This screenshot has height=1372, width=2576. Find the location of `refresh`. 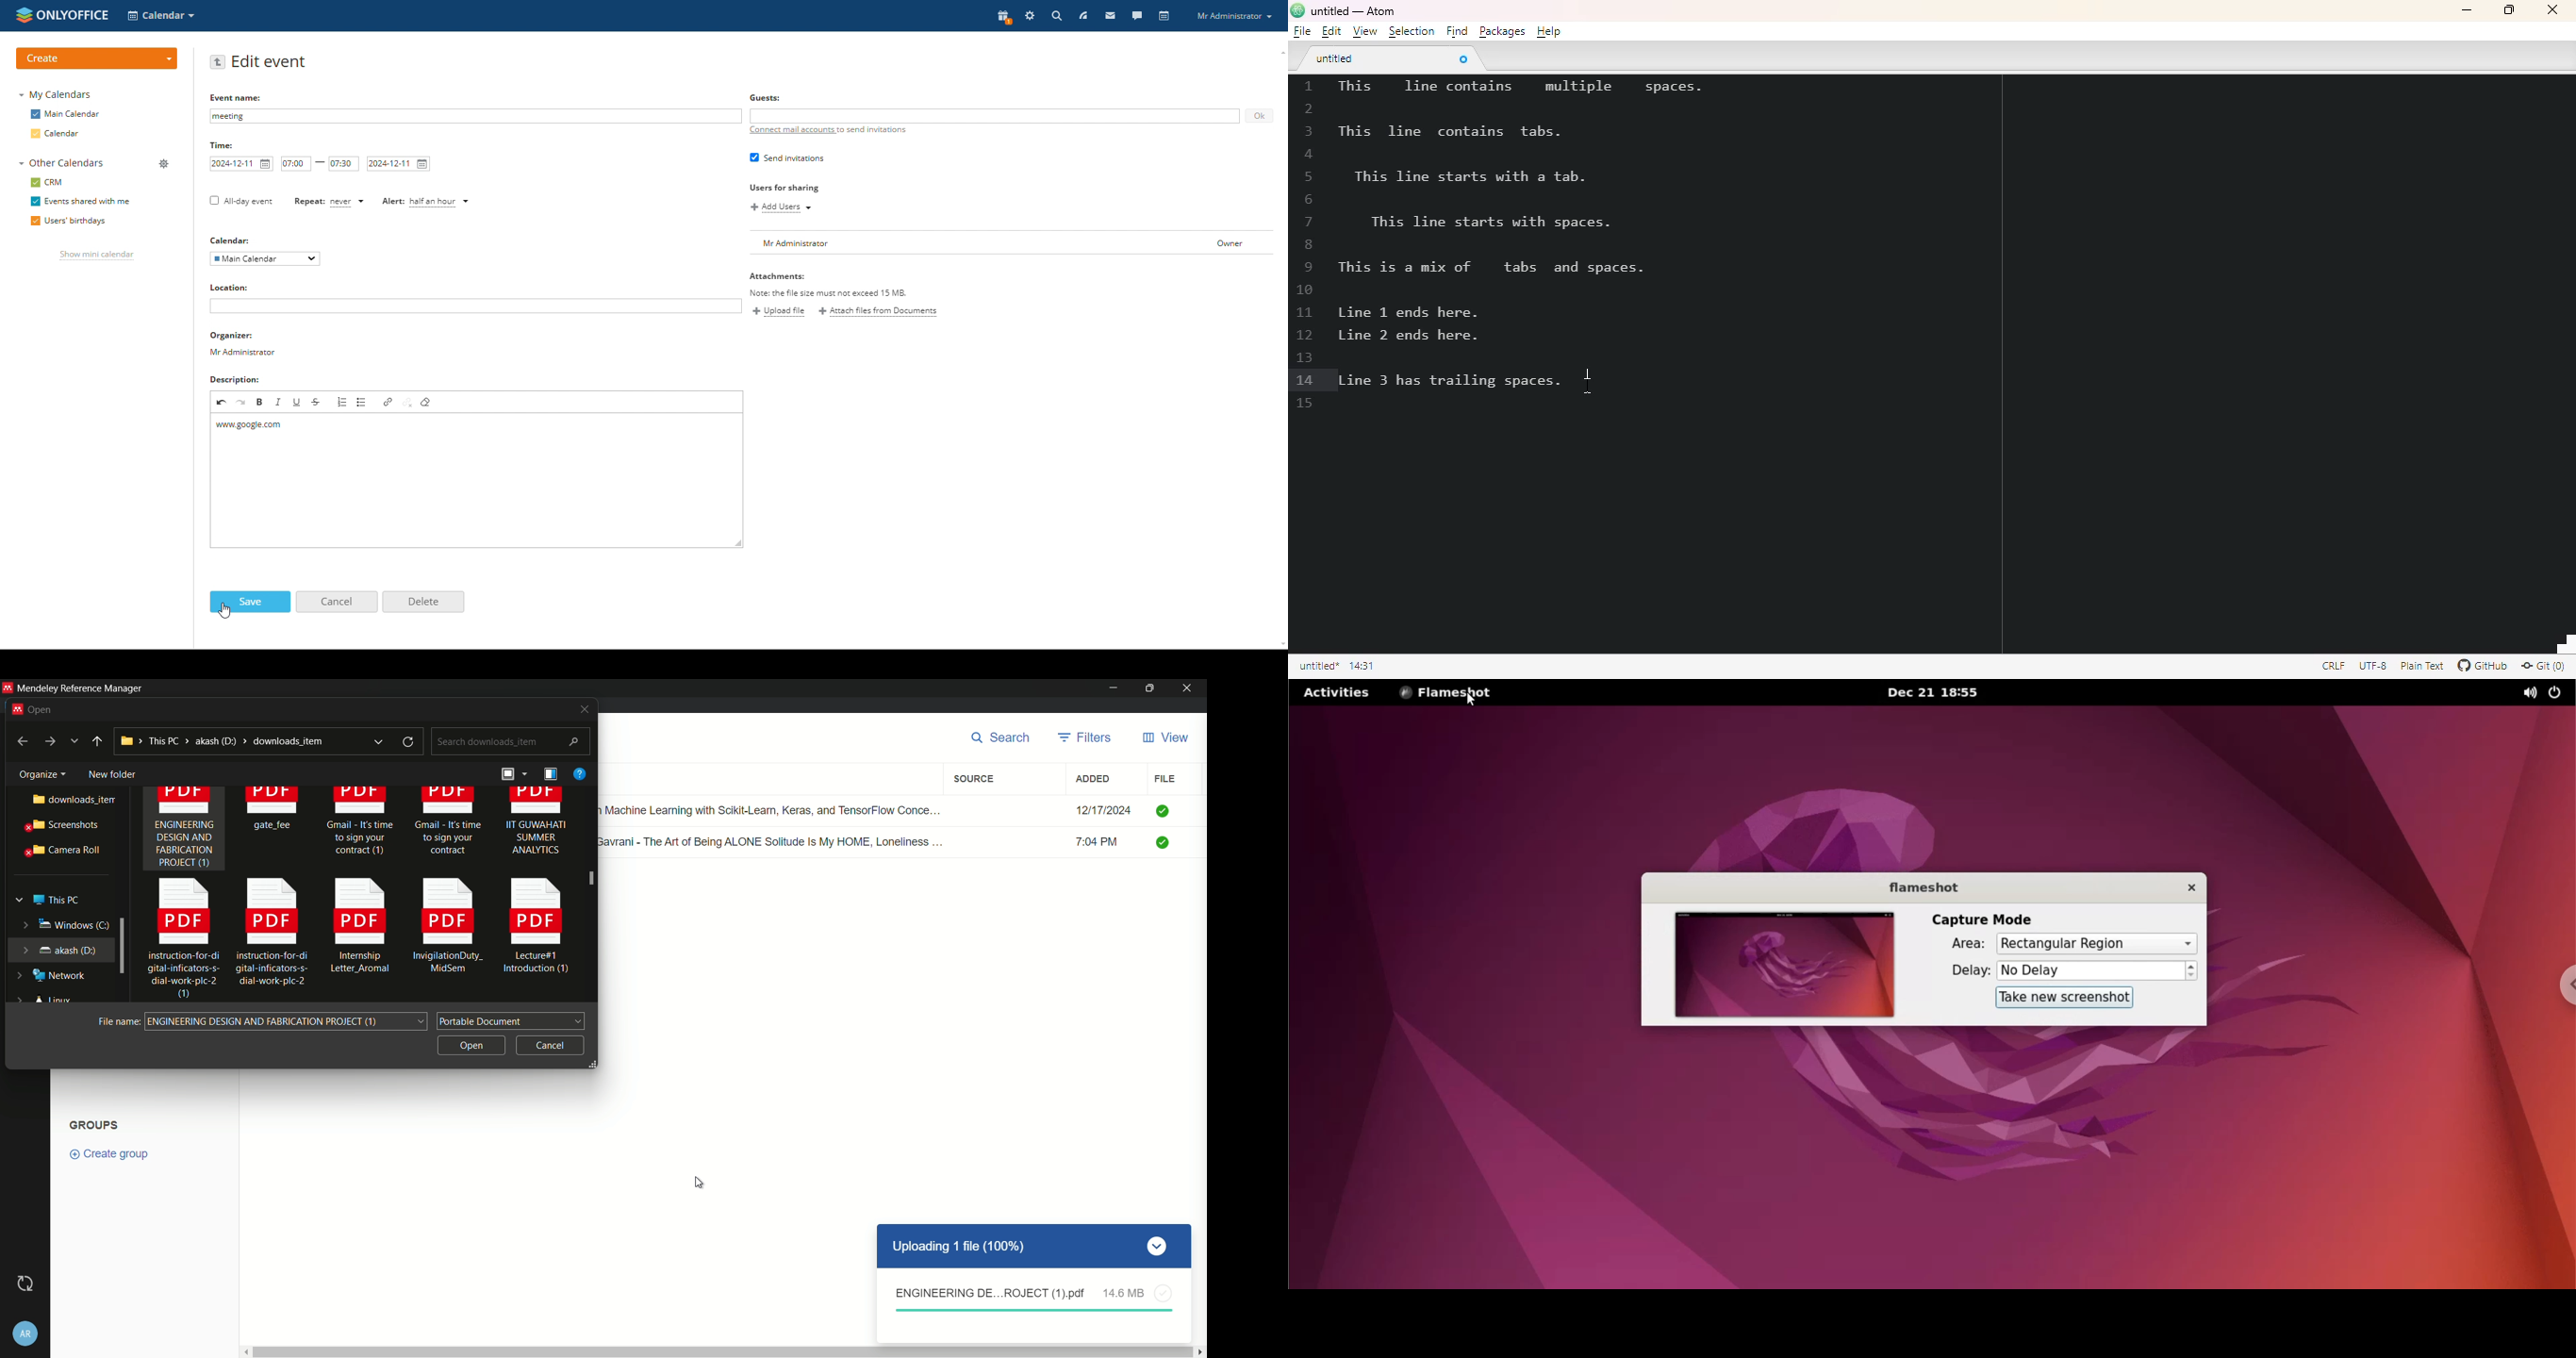

refresh is located at coordinates (410, 742).